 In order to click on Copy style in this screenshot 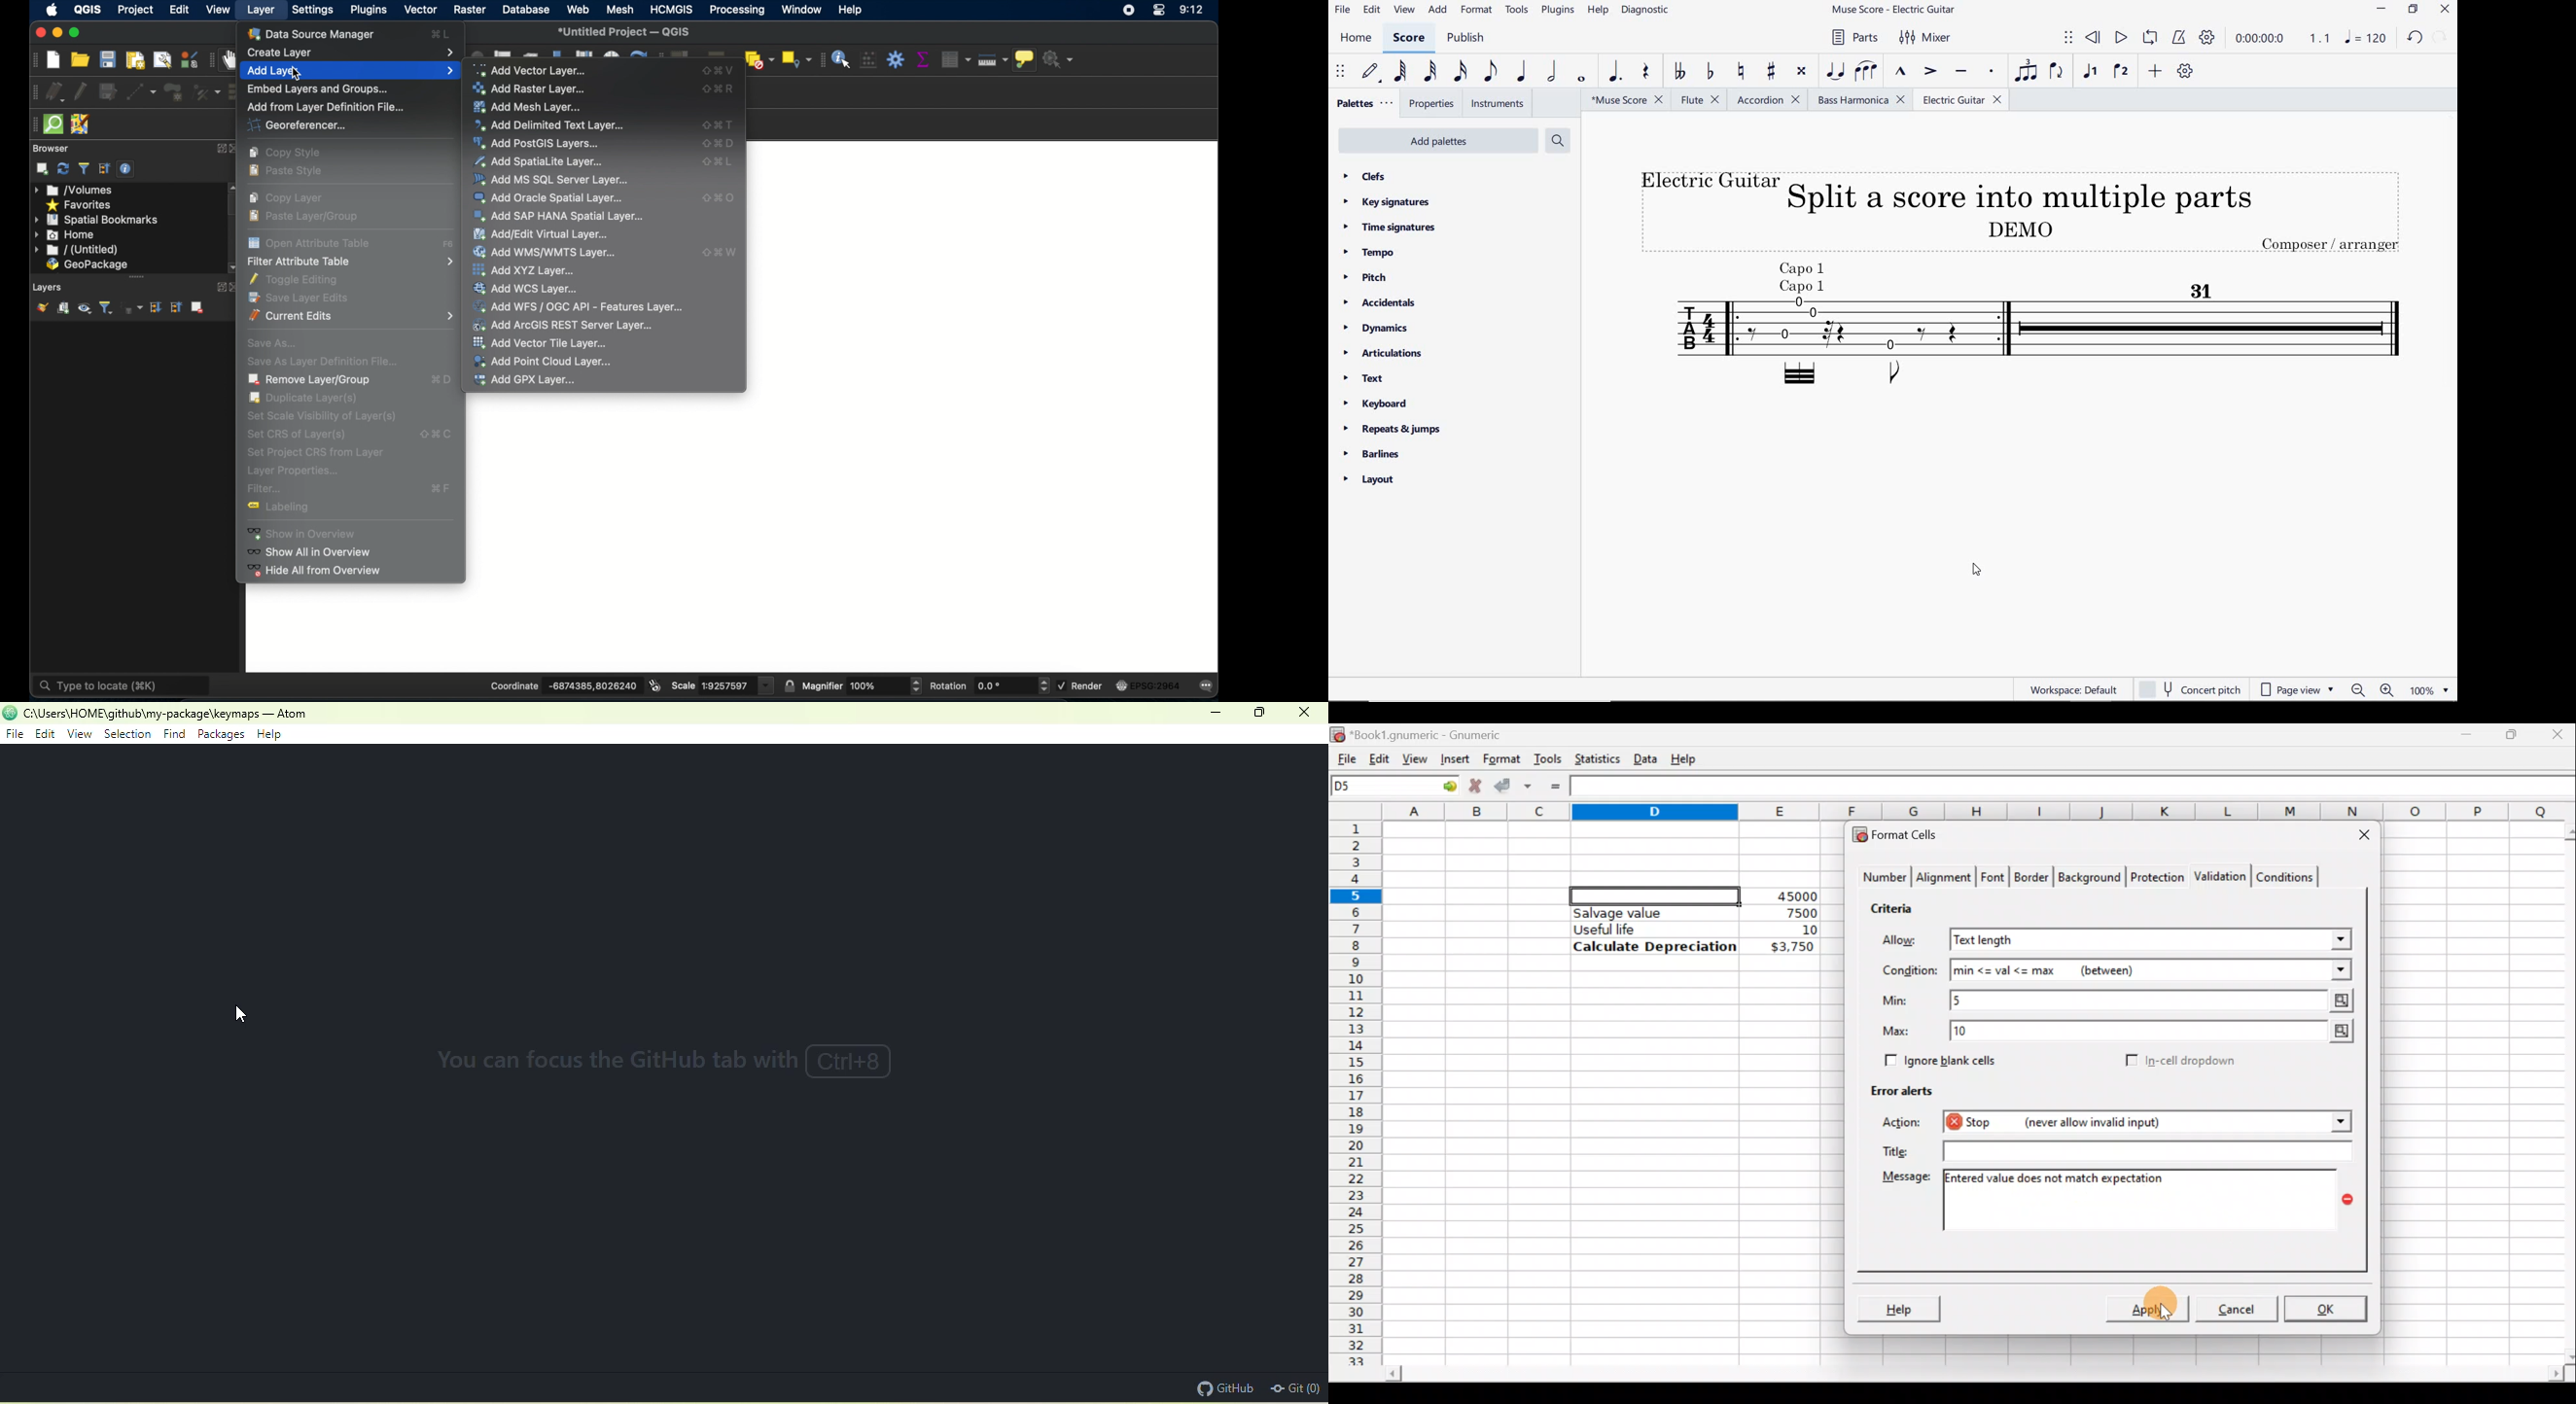, I will do `click(293, 153)`.